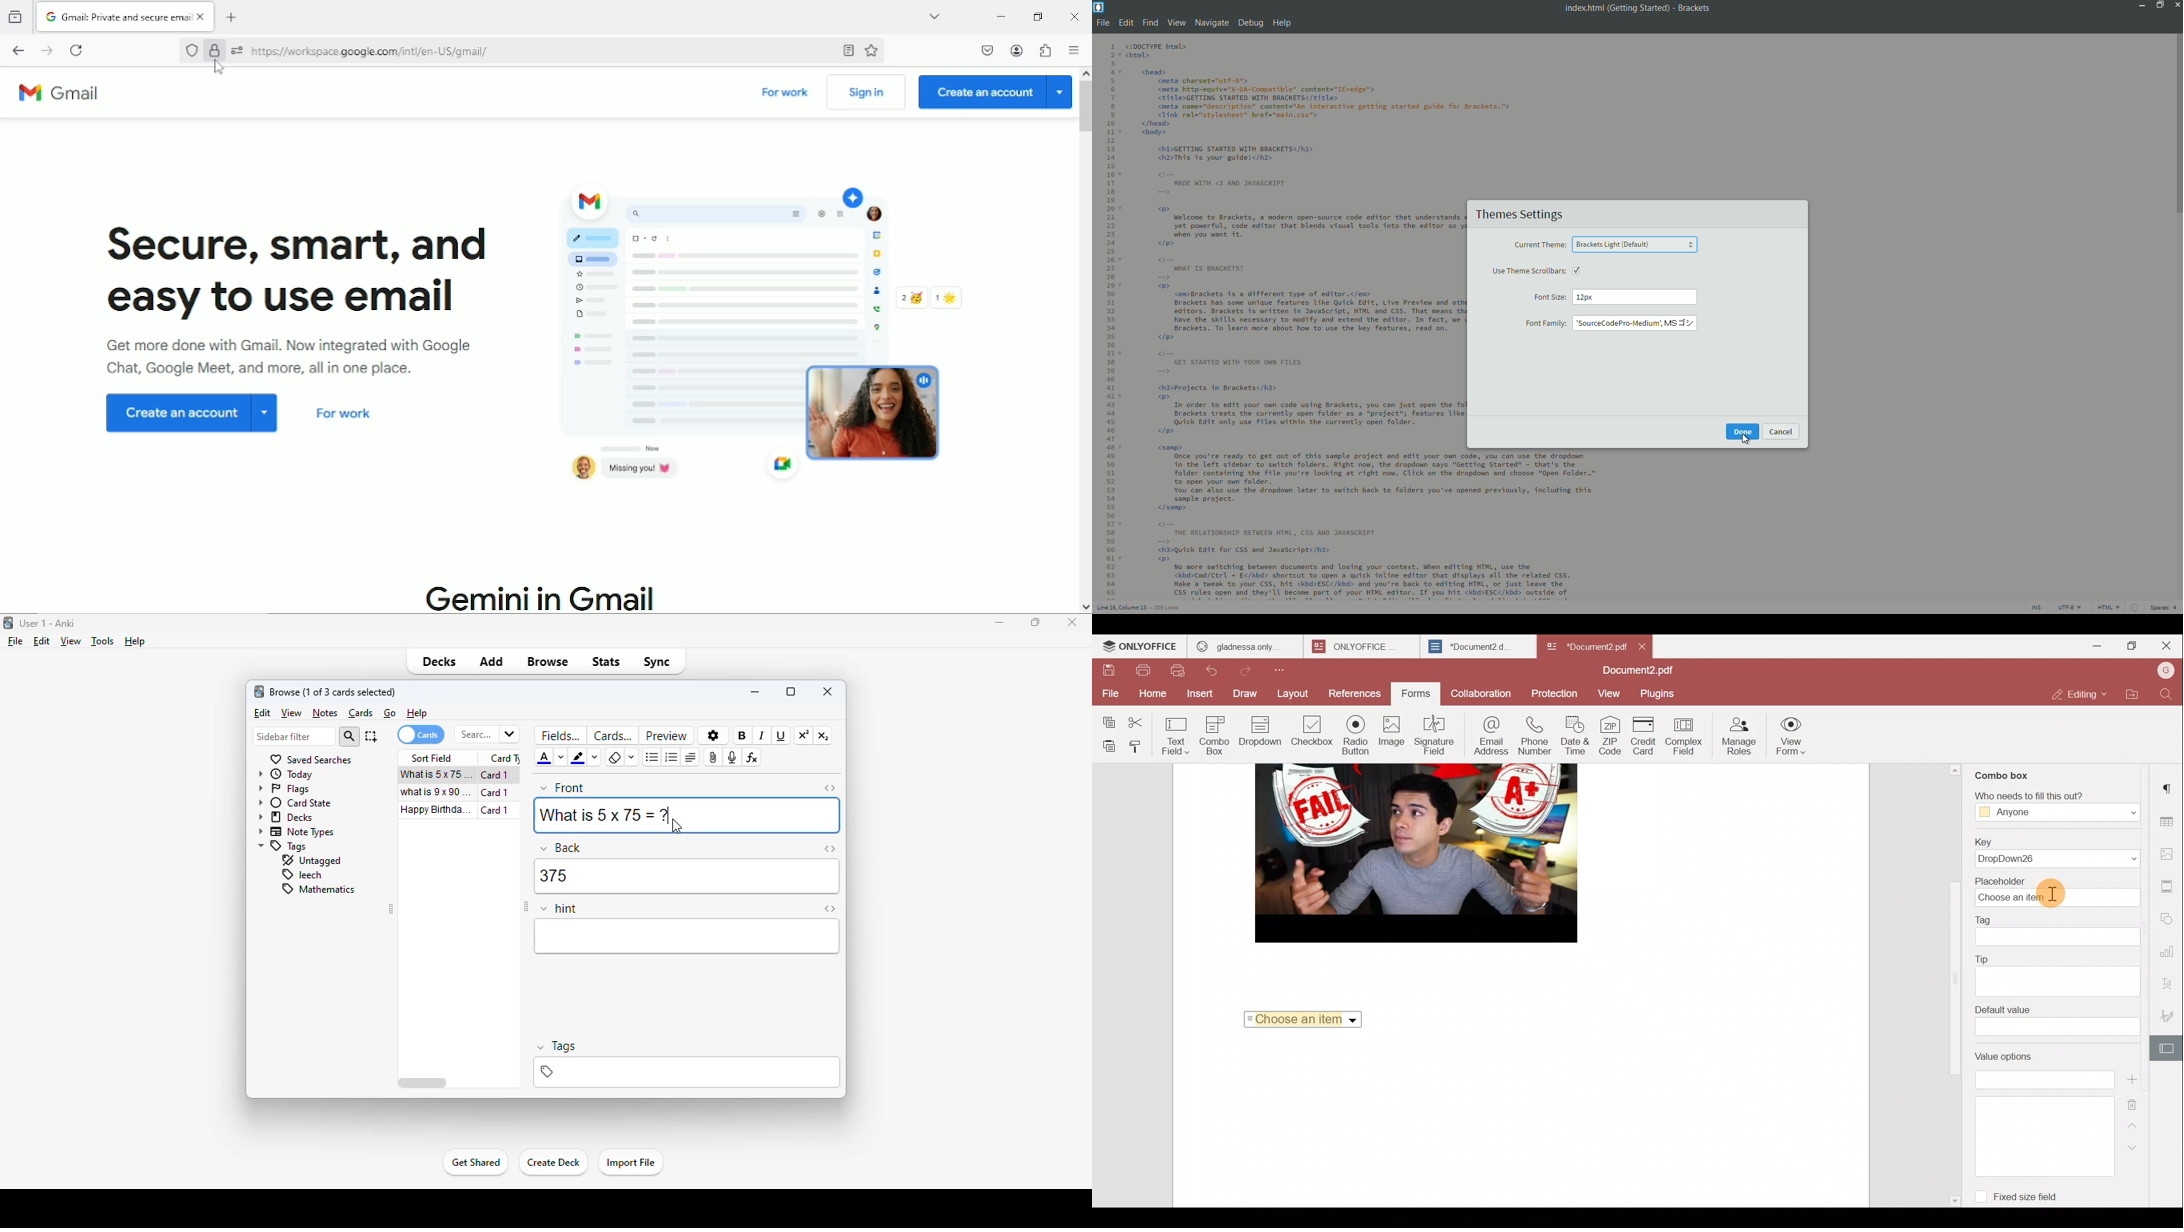 Image resolution: width=2184 pixels, height=1232 pixels. Describe the element at coordinates (687, 877) in the screenshot. I see `375` at that location.